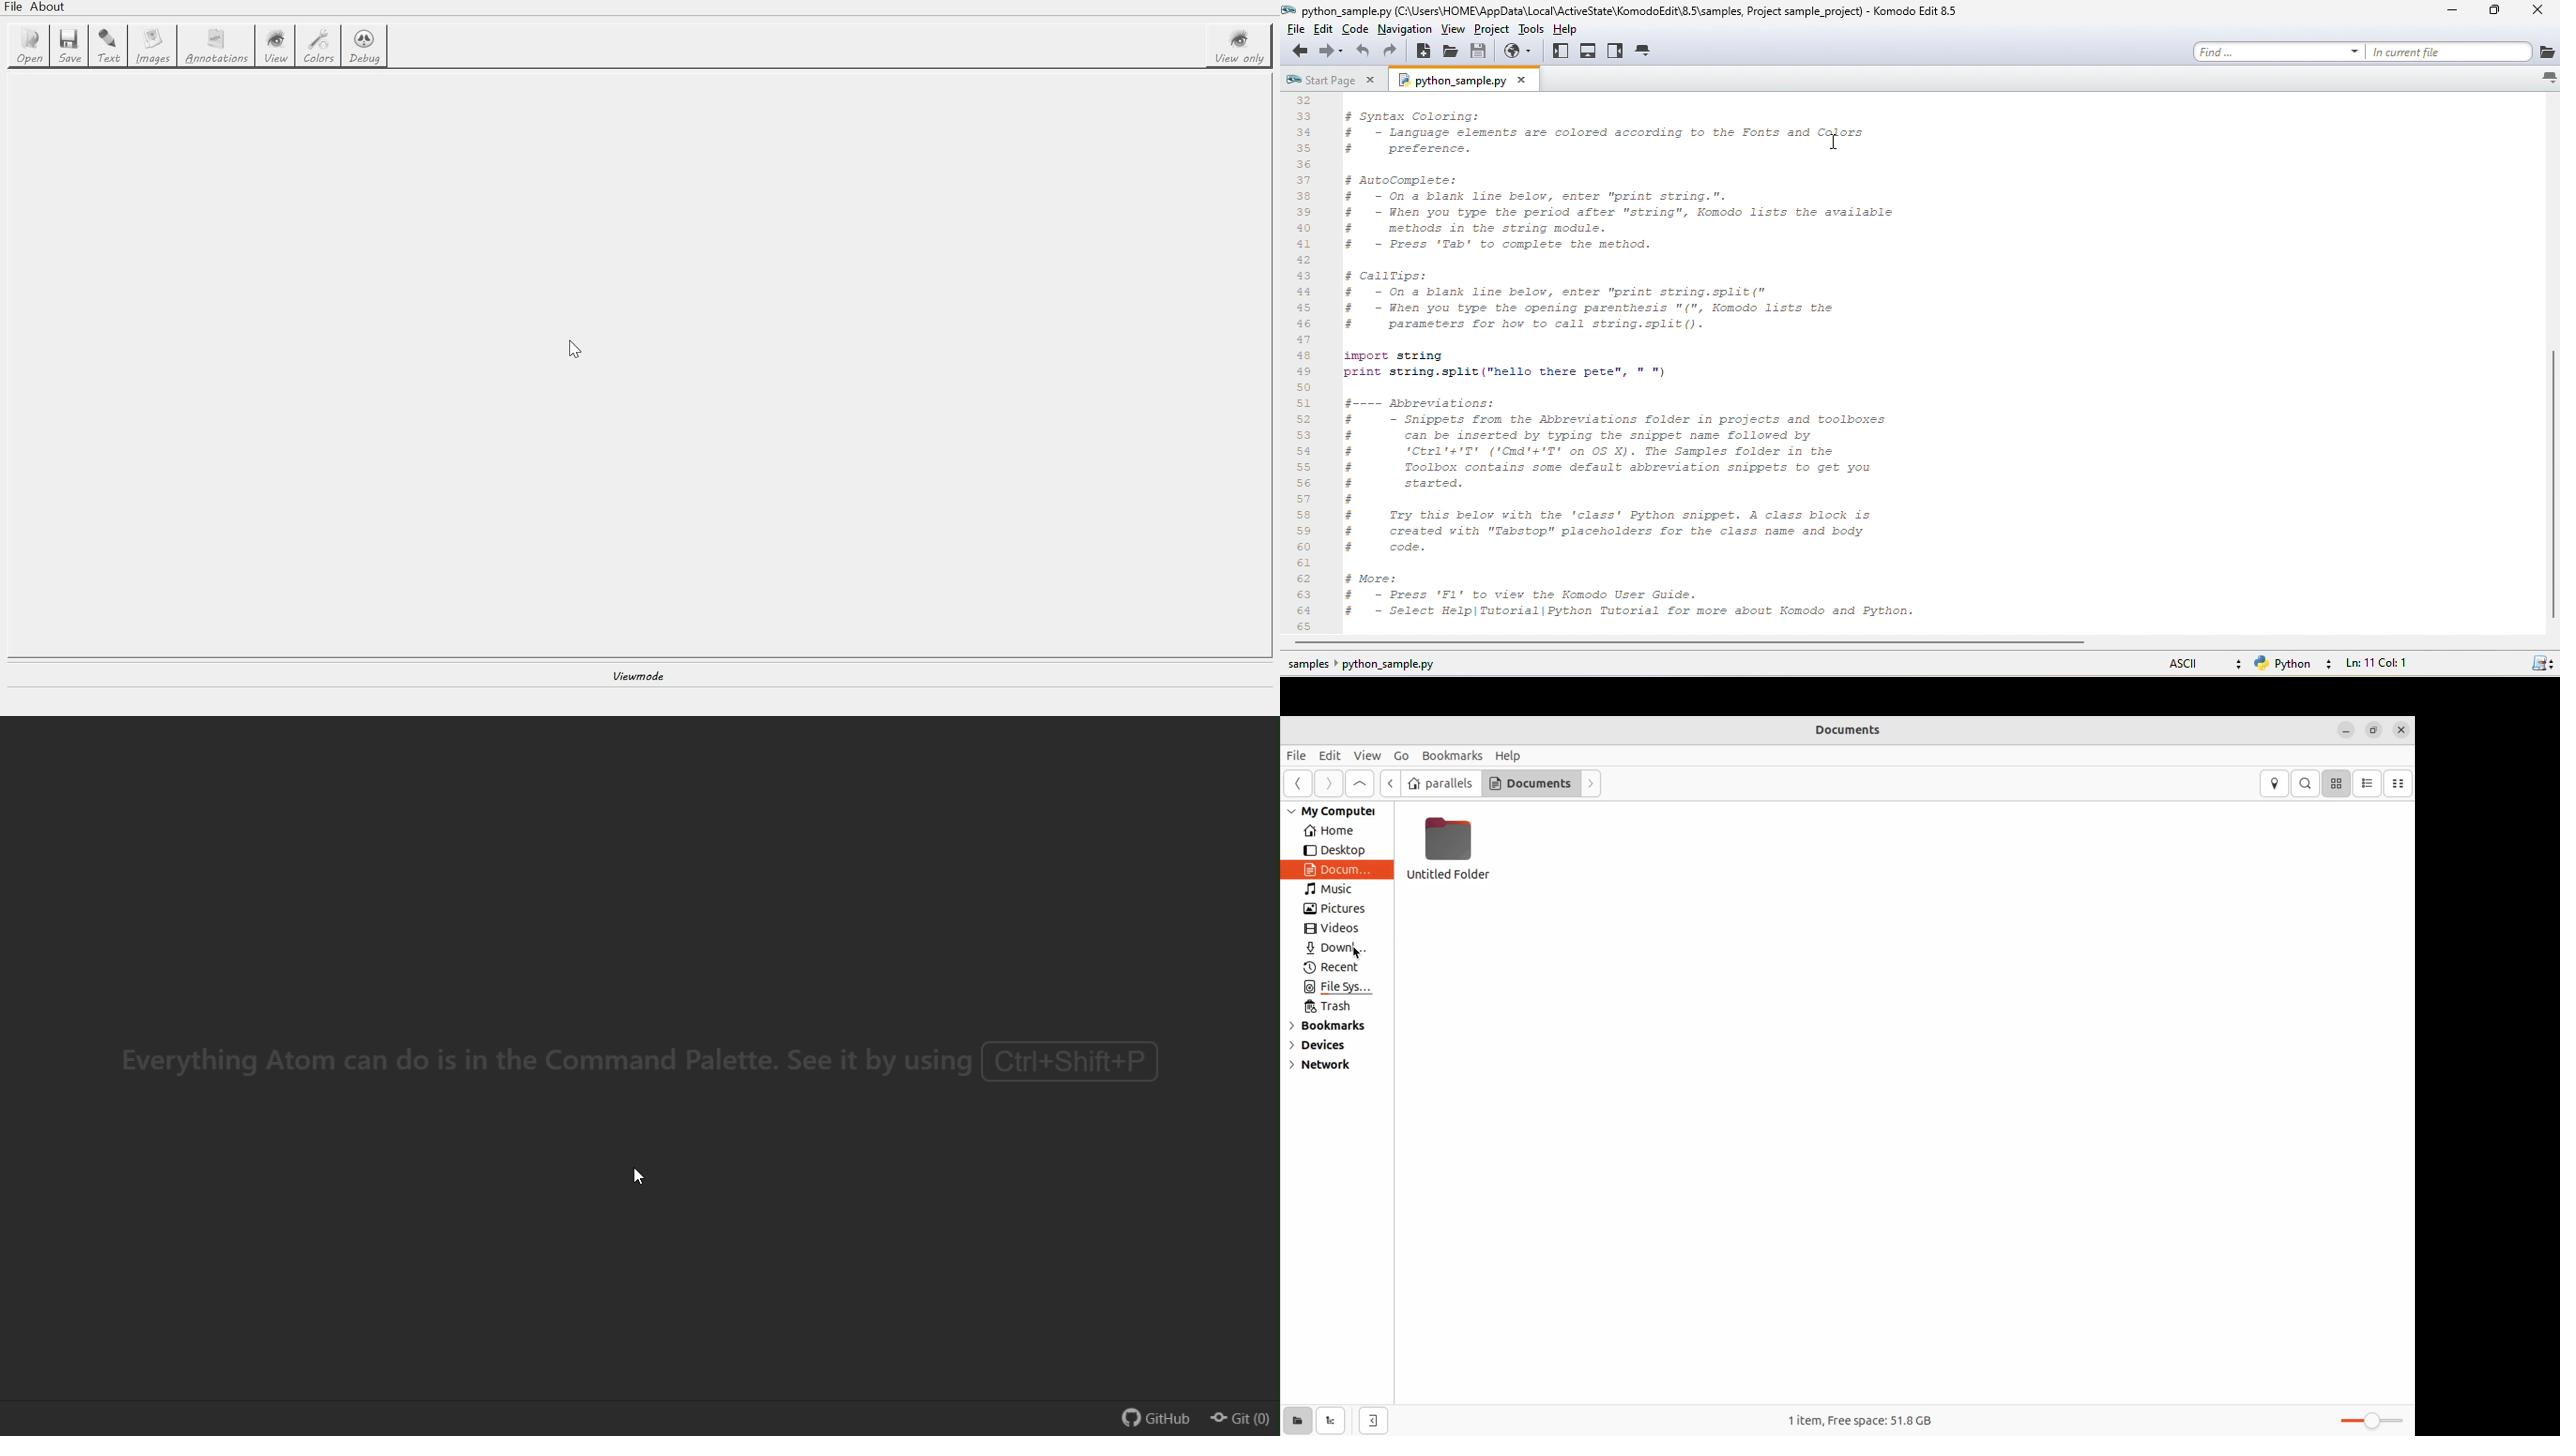  Describe the element at coordinates (1454, 848) in the screenshot. I see `untitled folder` at that location.